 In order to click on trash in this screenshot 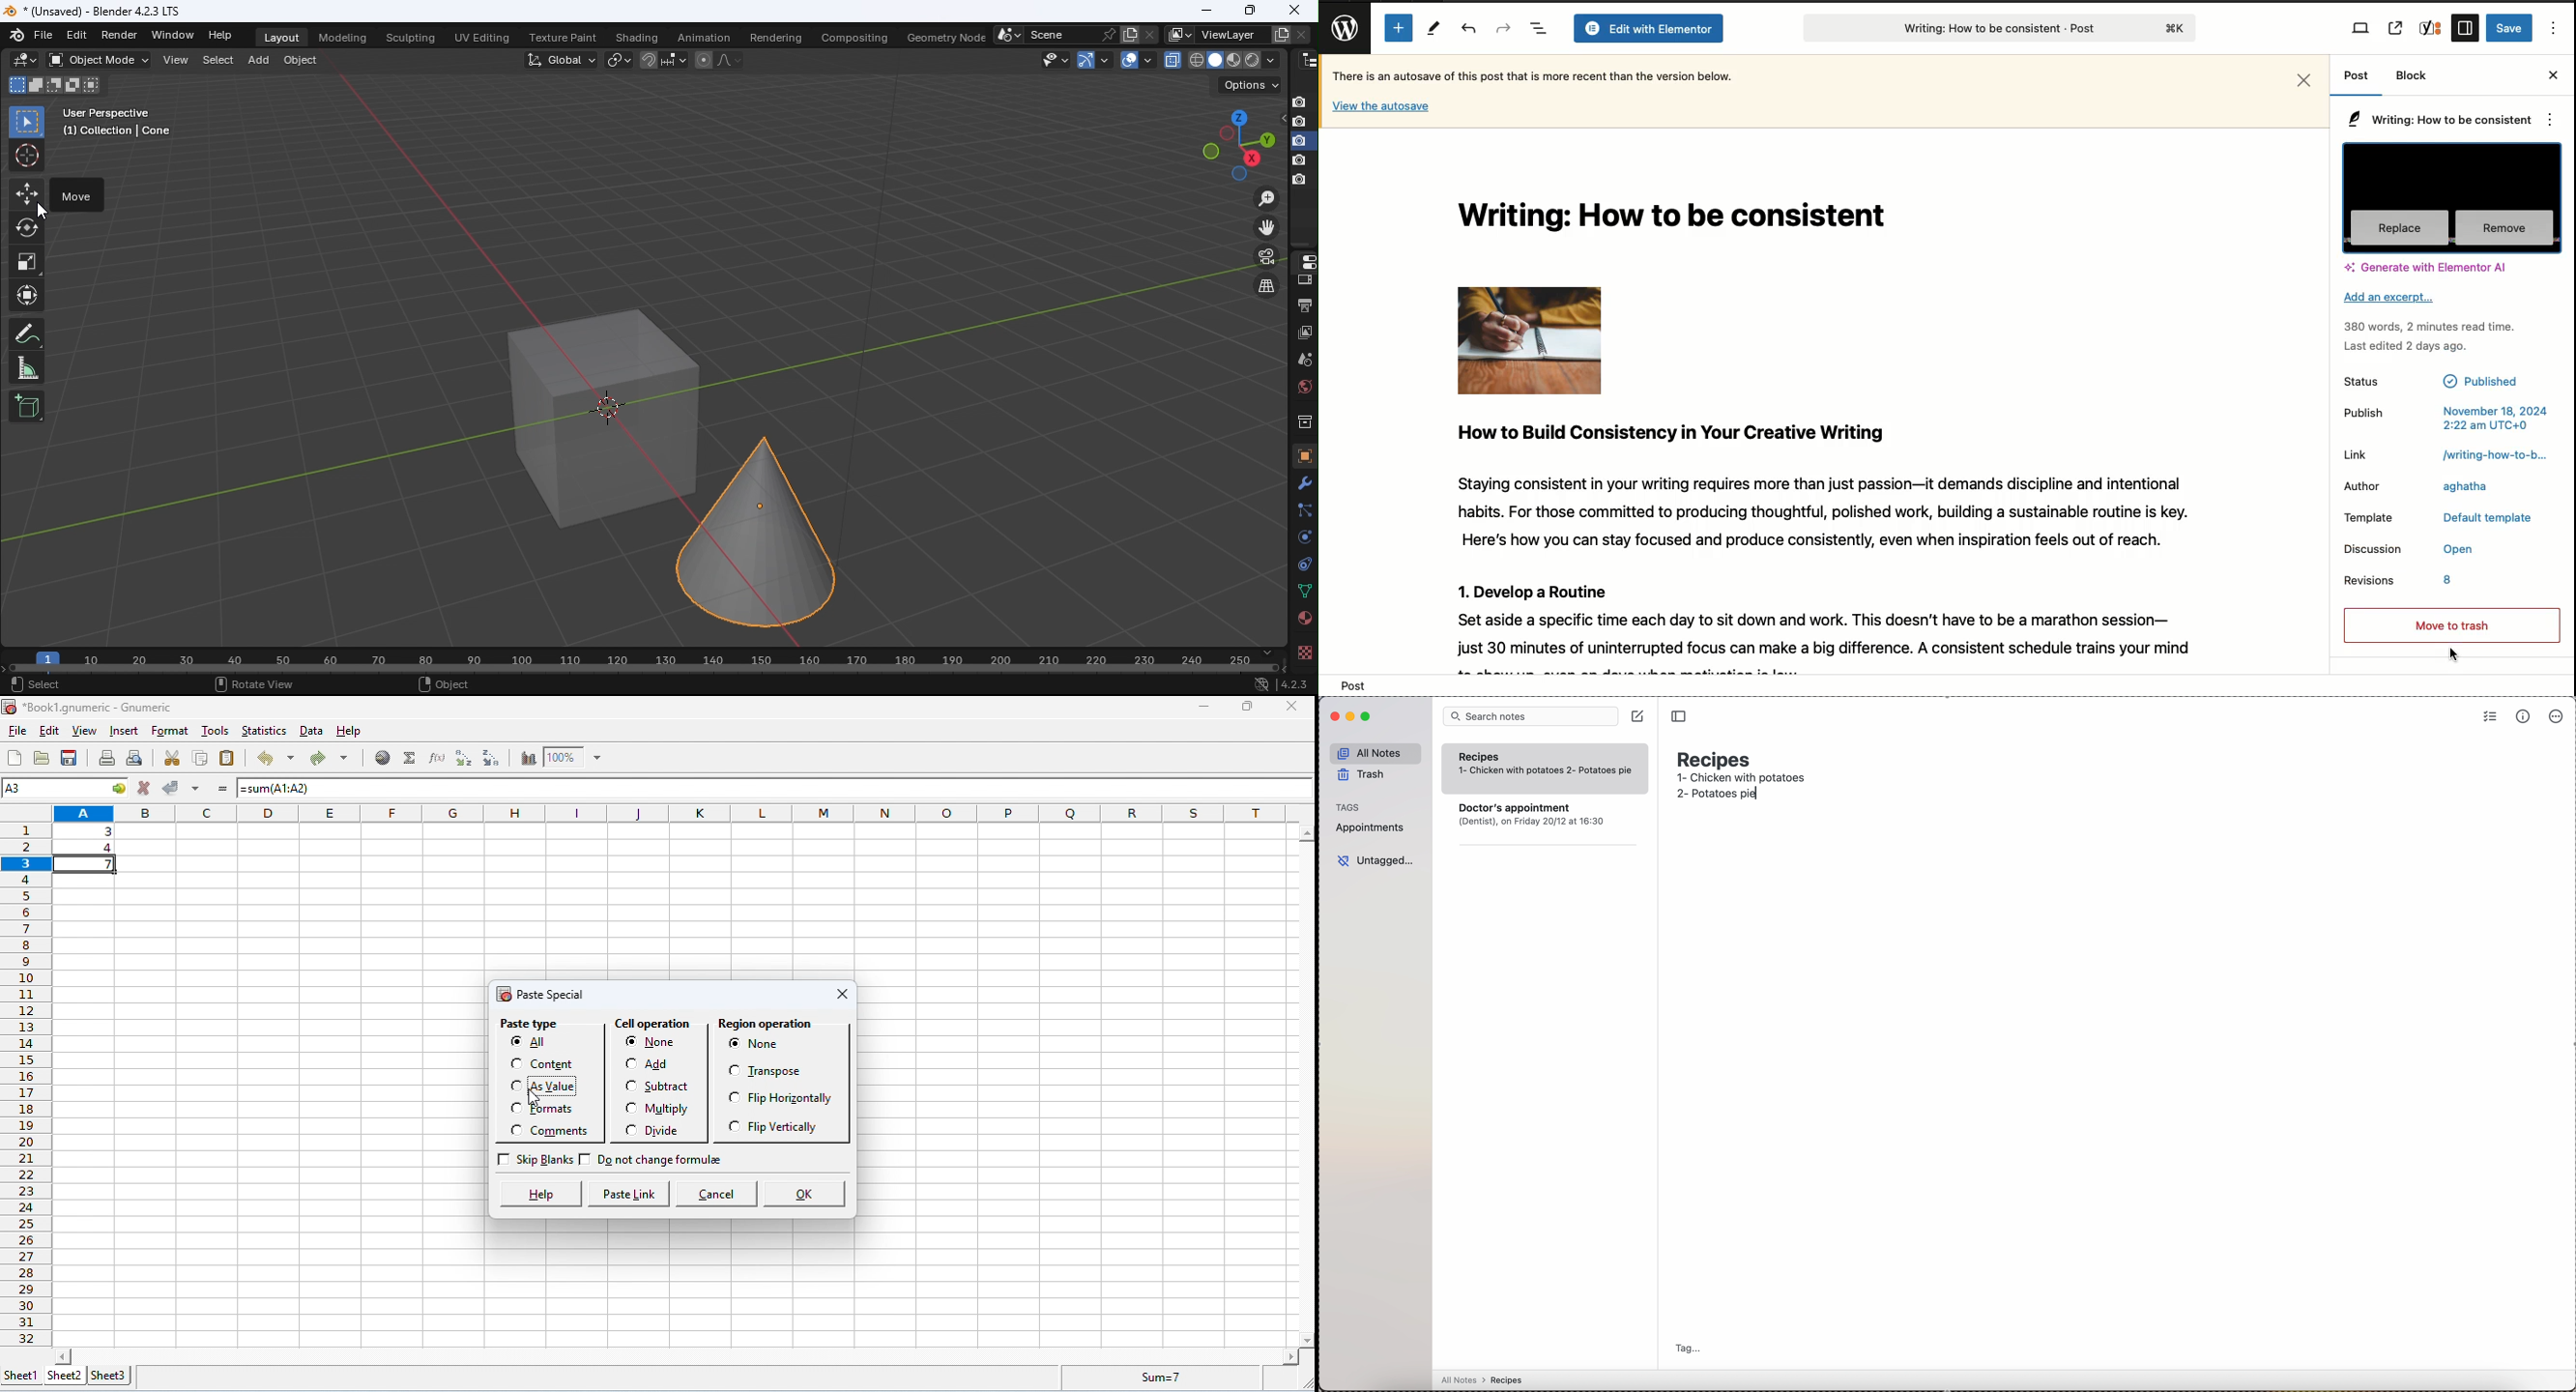, I will do `click(1366, 774)`.